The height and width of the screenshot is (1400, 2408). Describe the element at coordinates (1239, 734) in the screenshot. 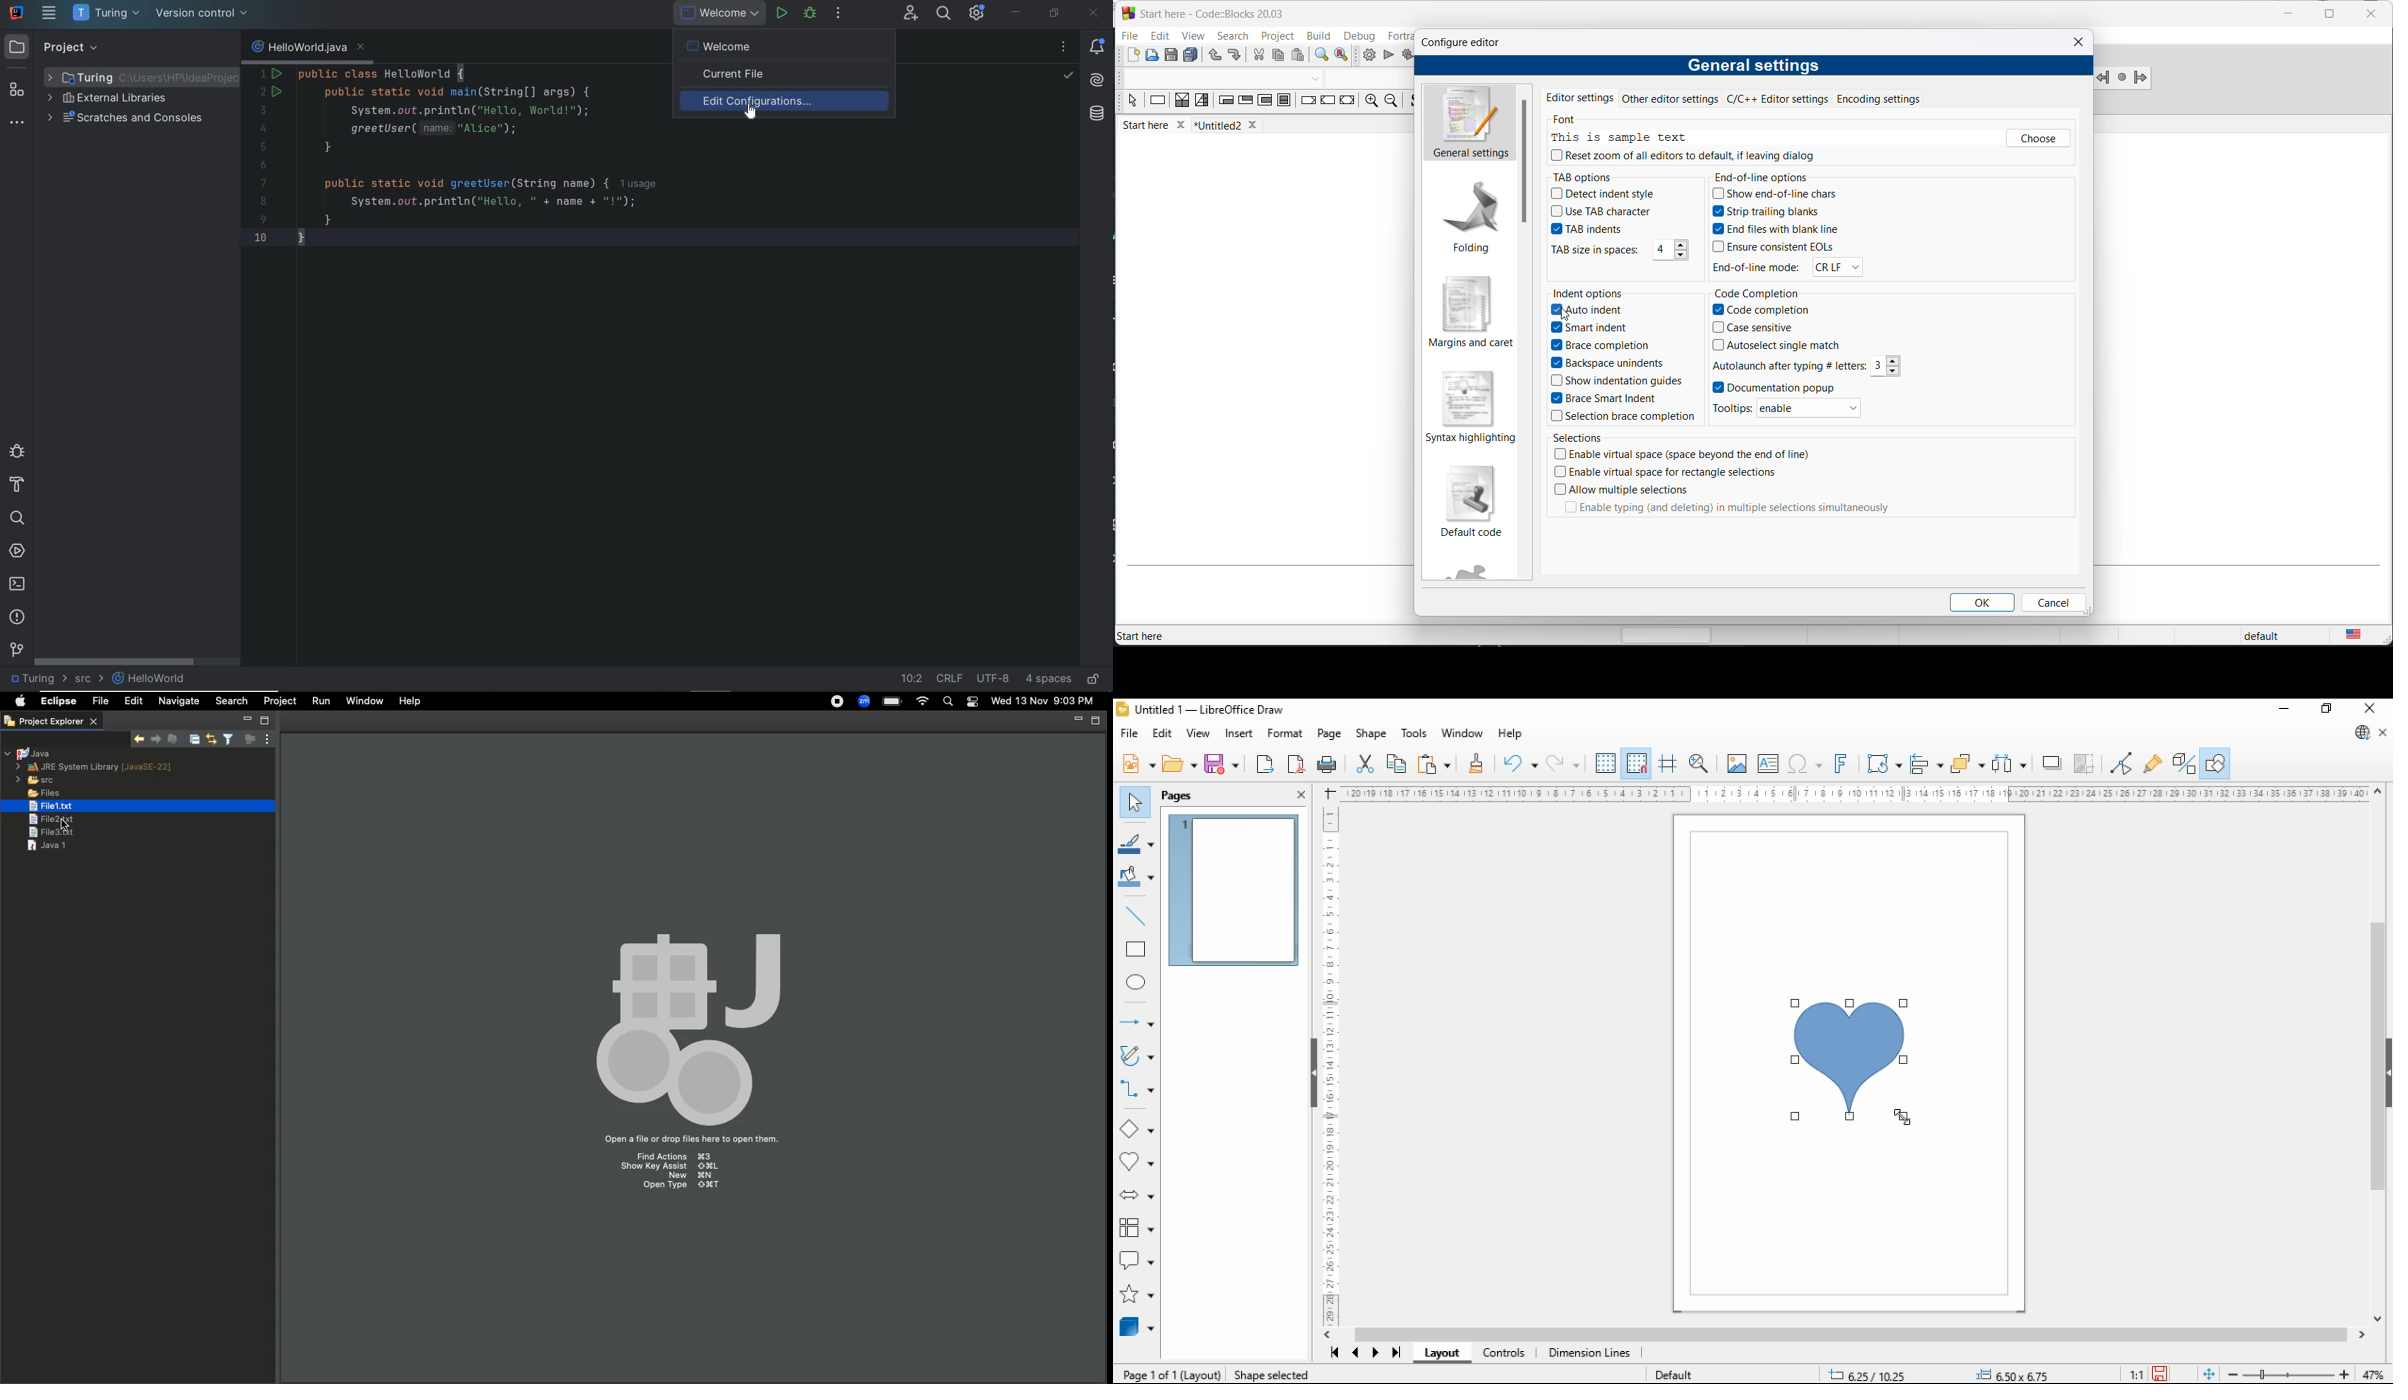

I see `insert` at that location.